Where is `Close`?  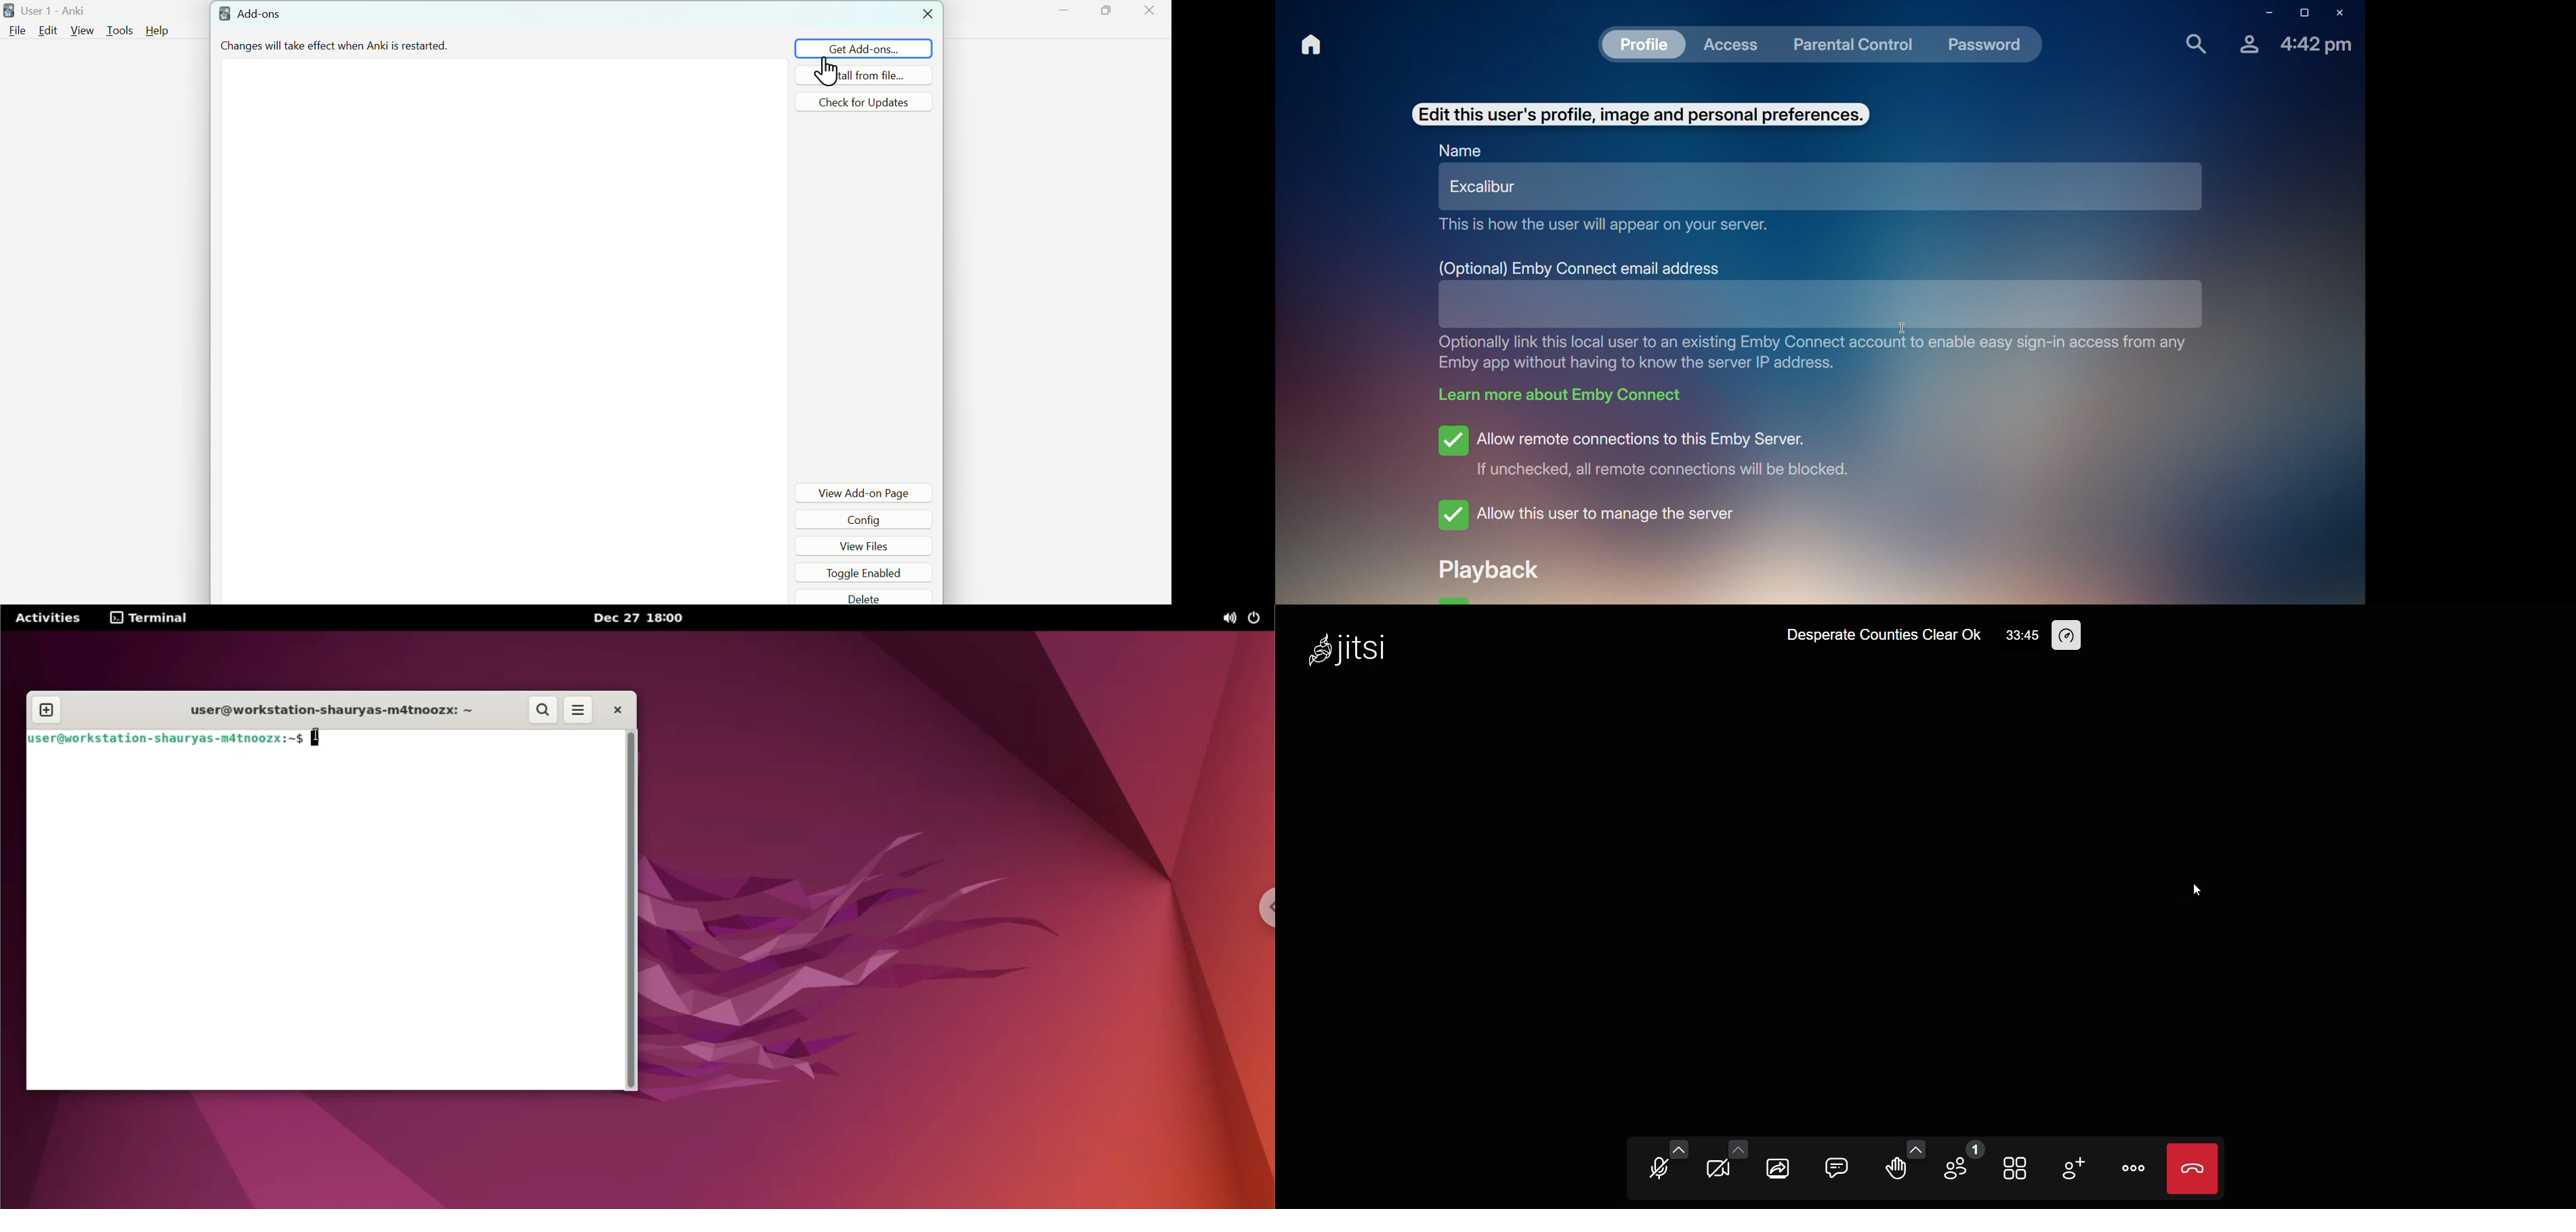 Close is located at coordinates (1150, 13).